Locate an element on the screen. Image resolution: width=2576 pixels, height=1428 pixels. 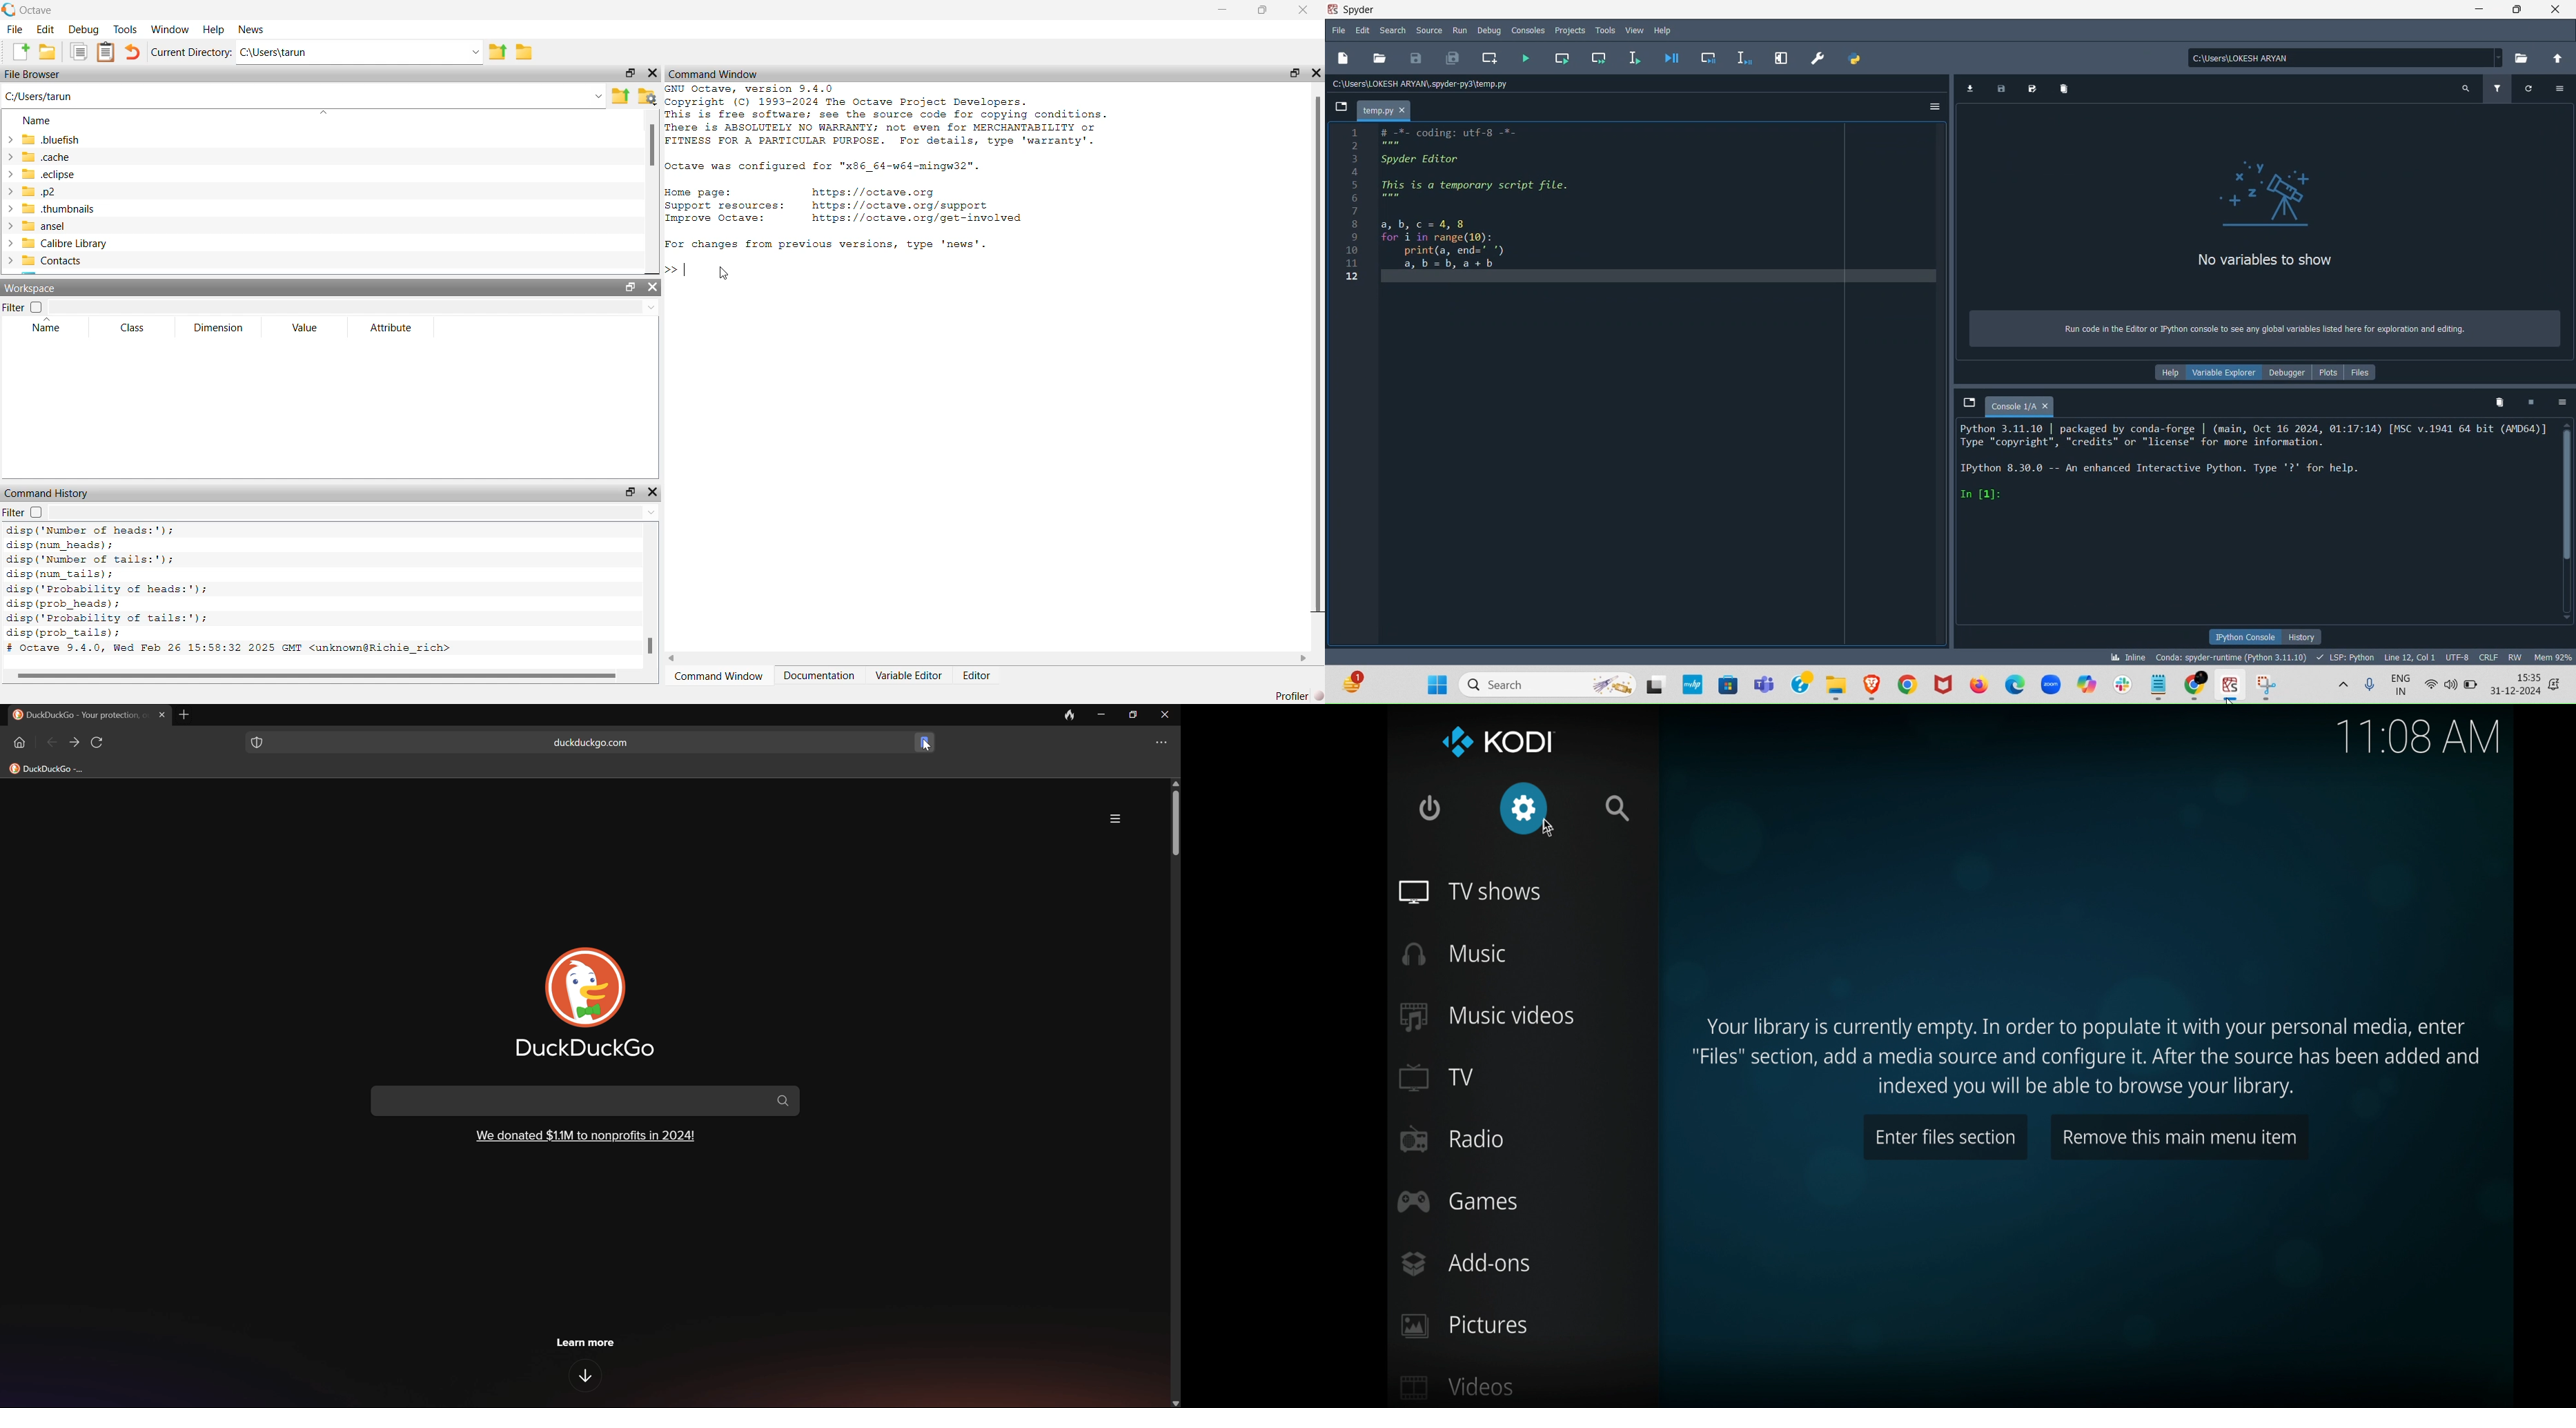
Save data is located at coordinates (1999, 89).